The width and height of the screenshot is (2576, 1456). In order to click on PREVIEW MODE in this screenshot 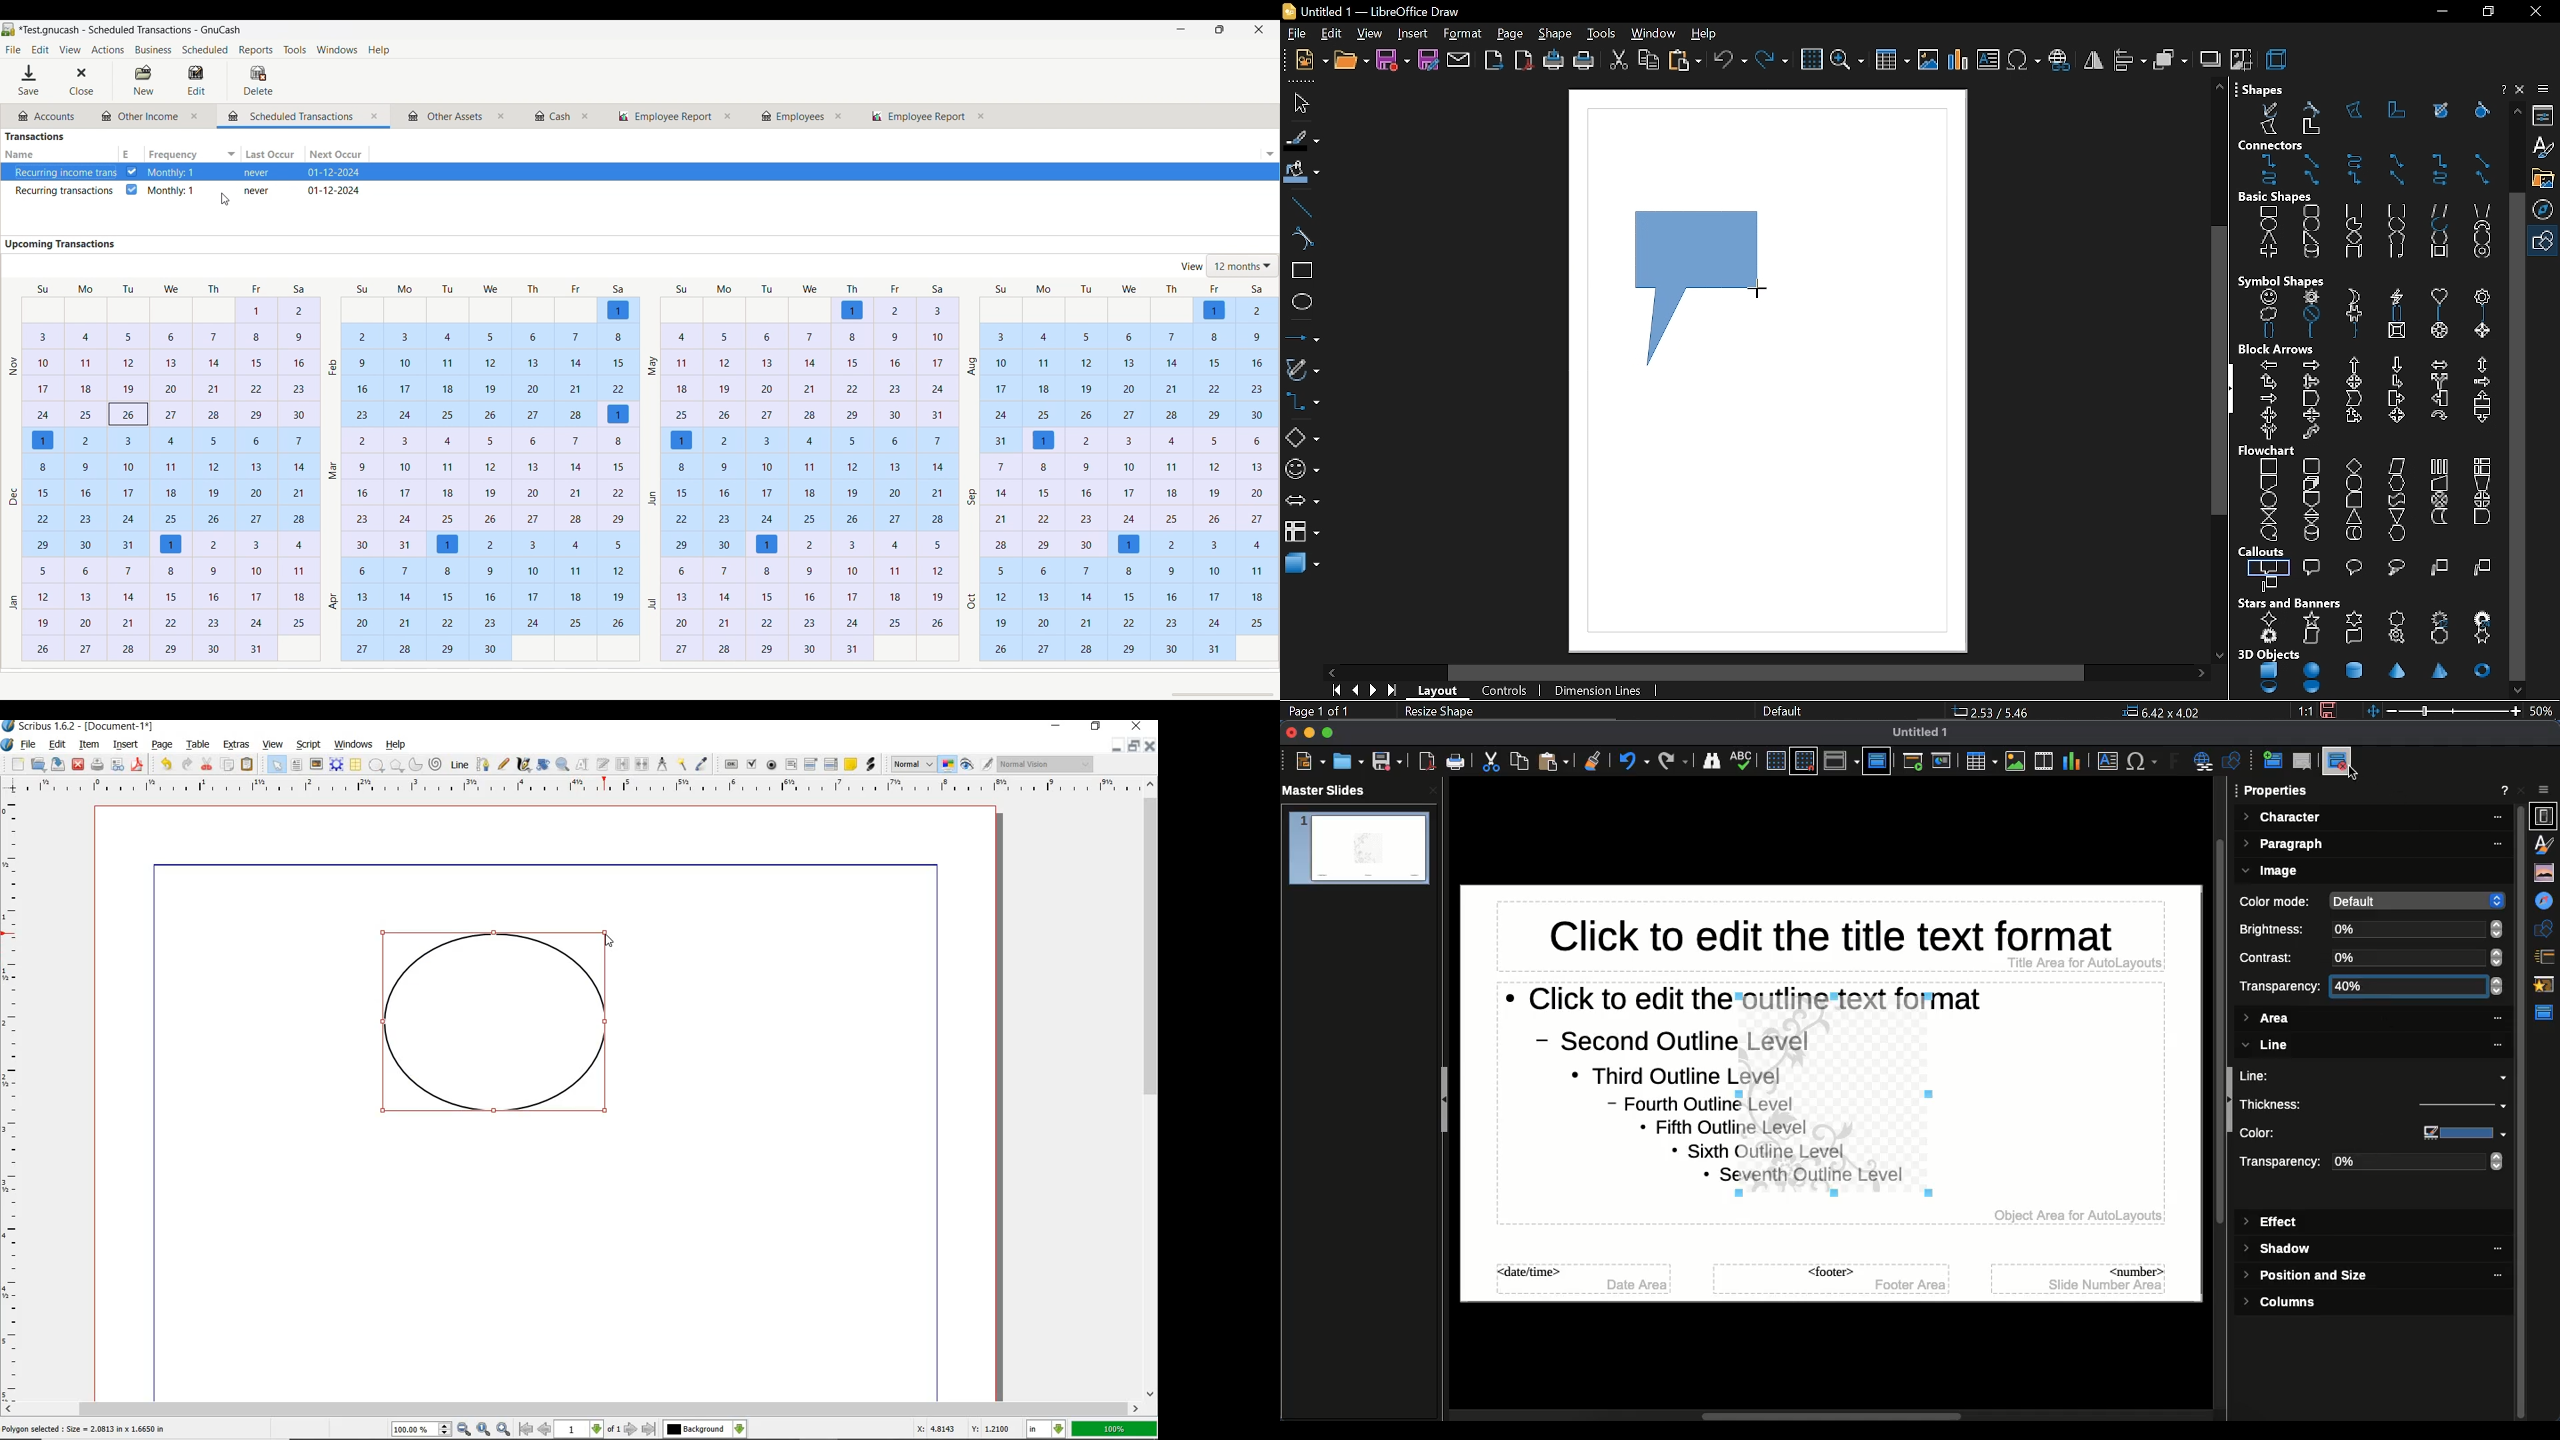, I will do `click(966, 765)`.